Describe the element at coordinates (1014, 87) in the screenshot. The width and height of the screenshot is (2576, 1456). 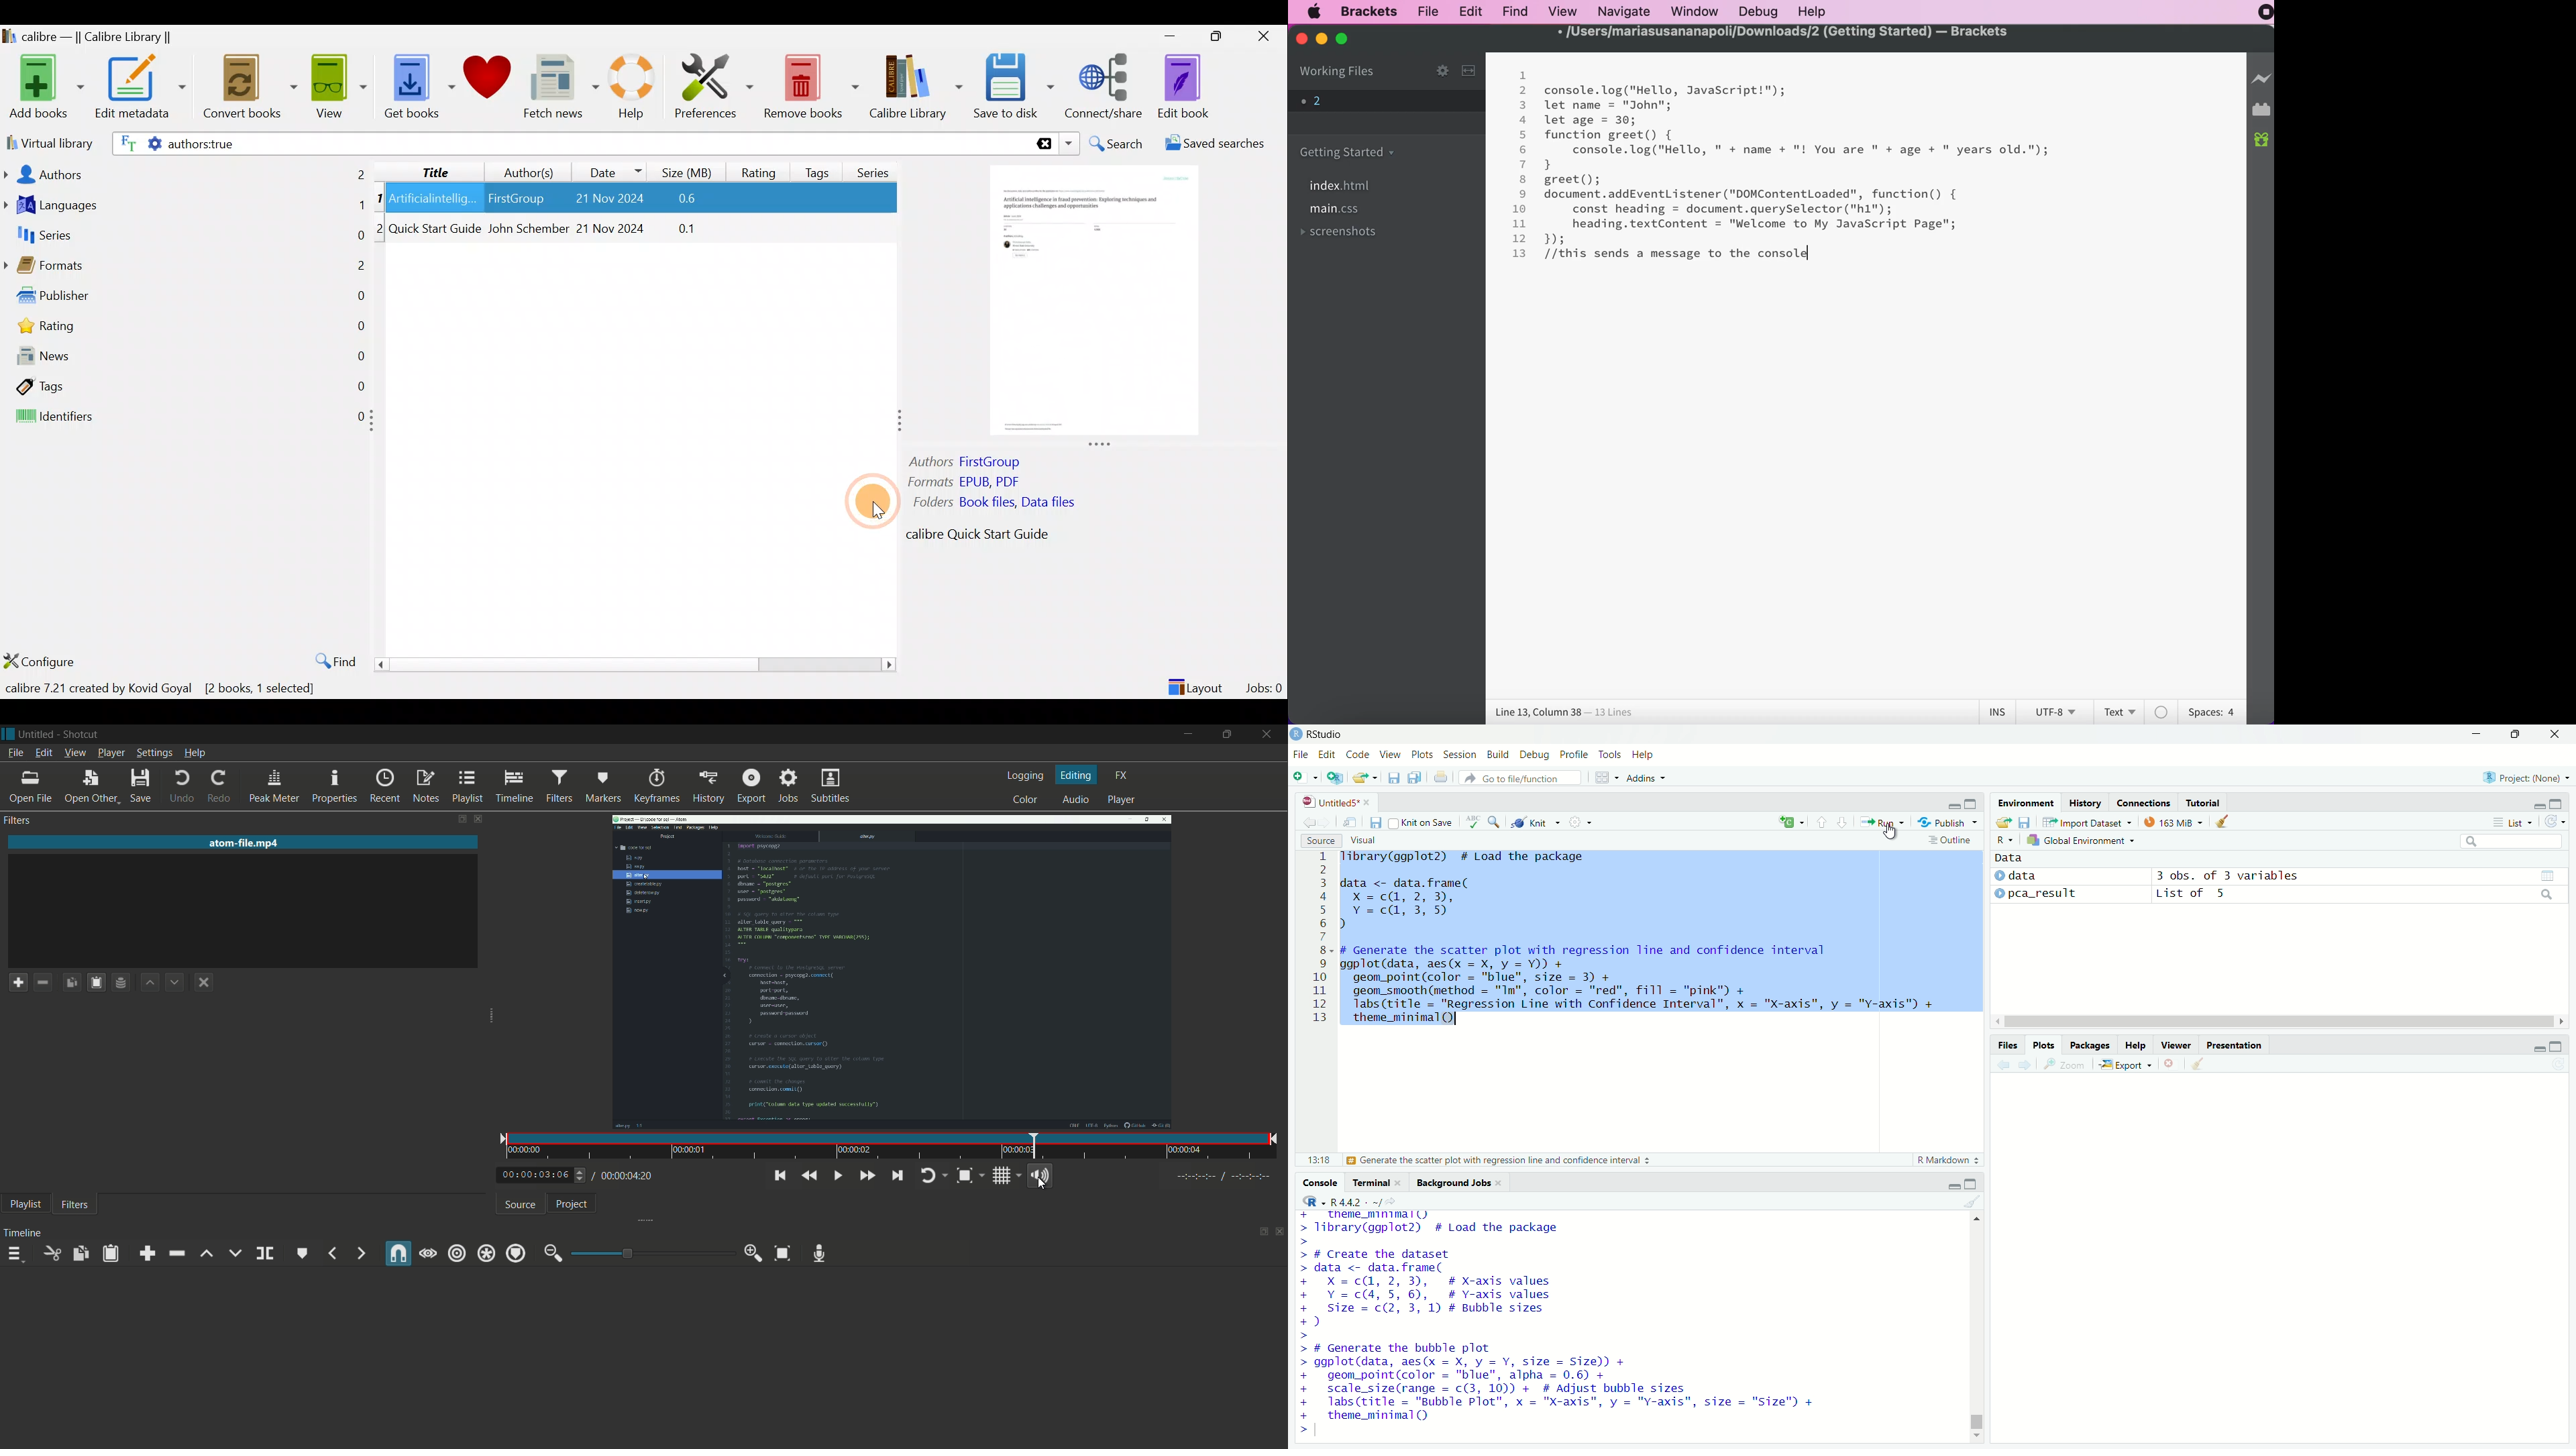
I see `Save to disk` at that location.